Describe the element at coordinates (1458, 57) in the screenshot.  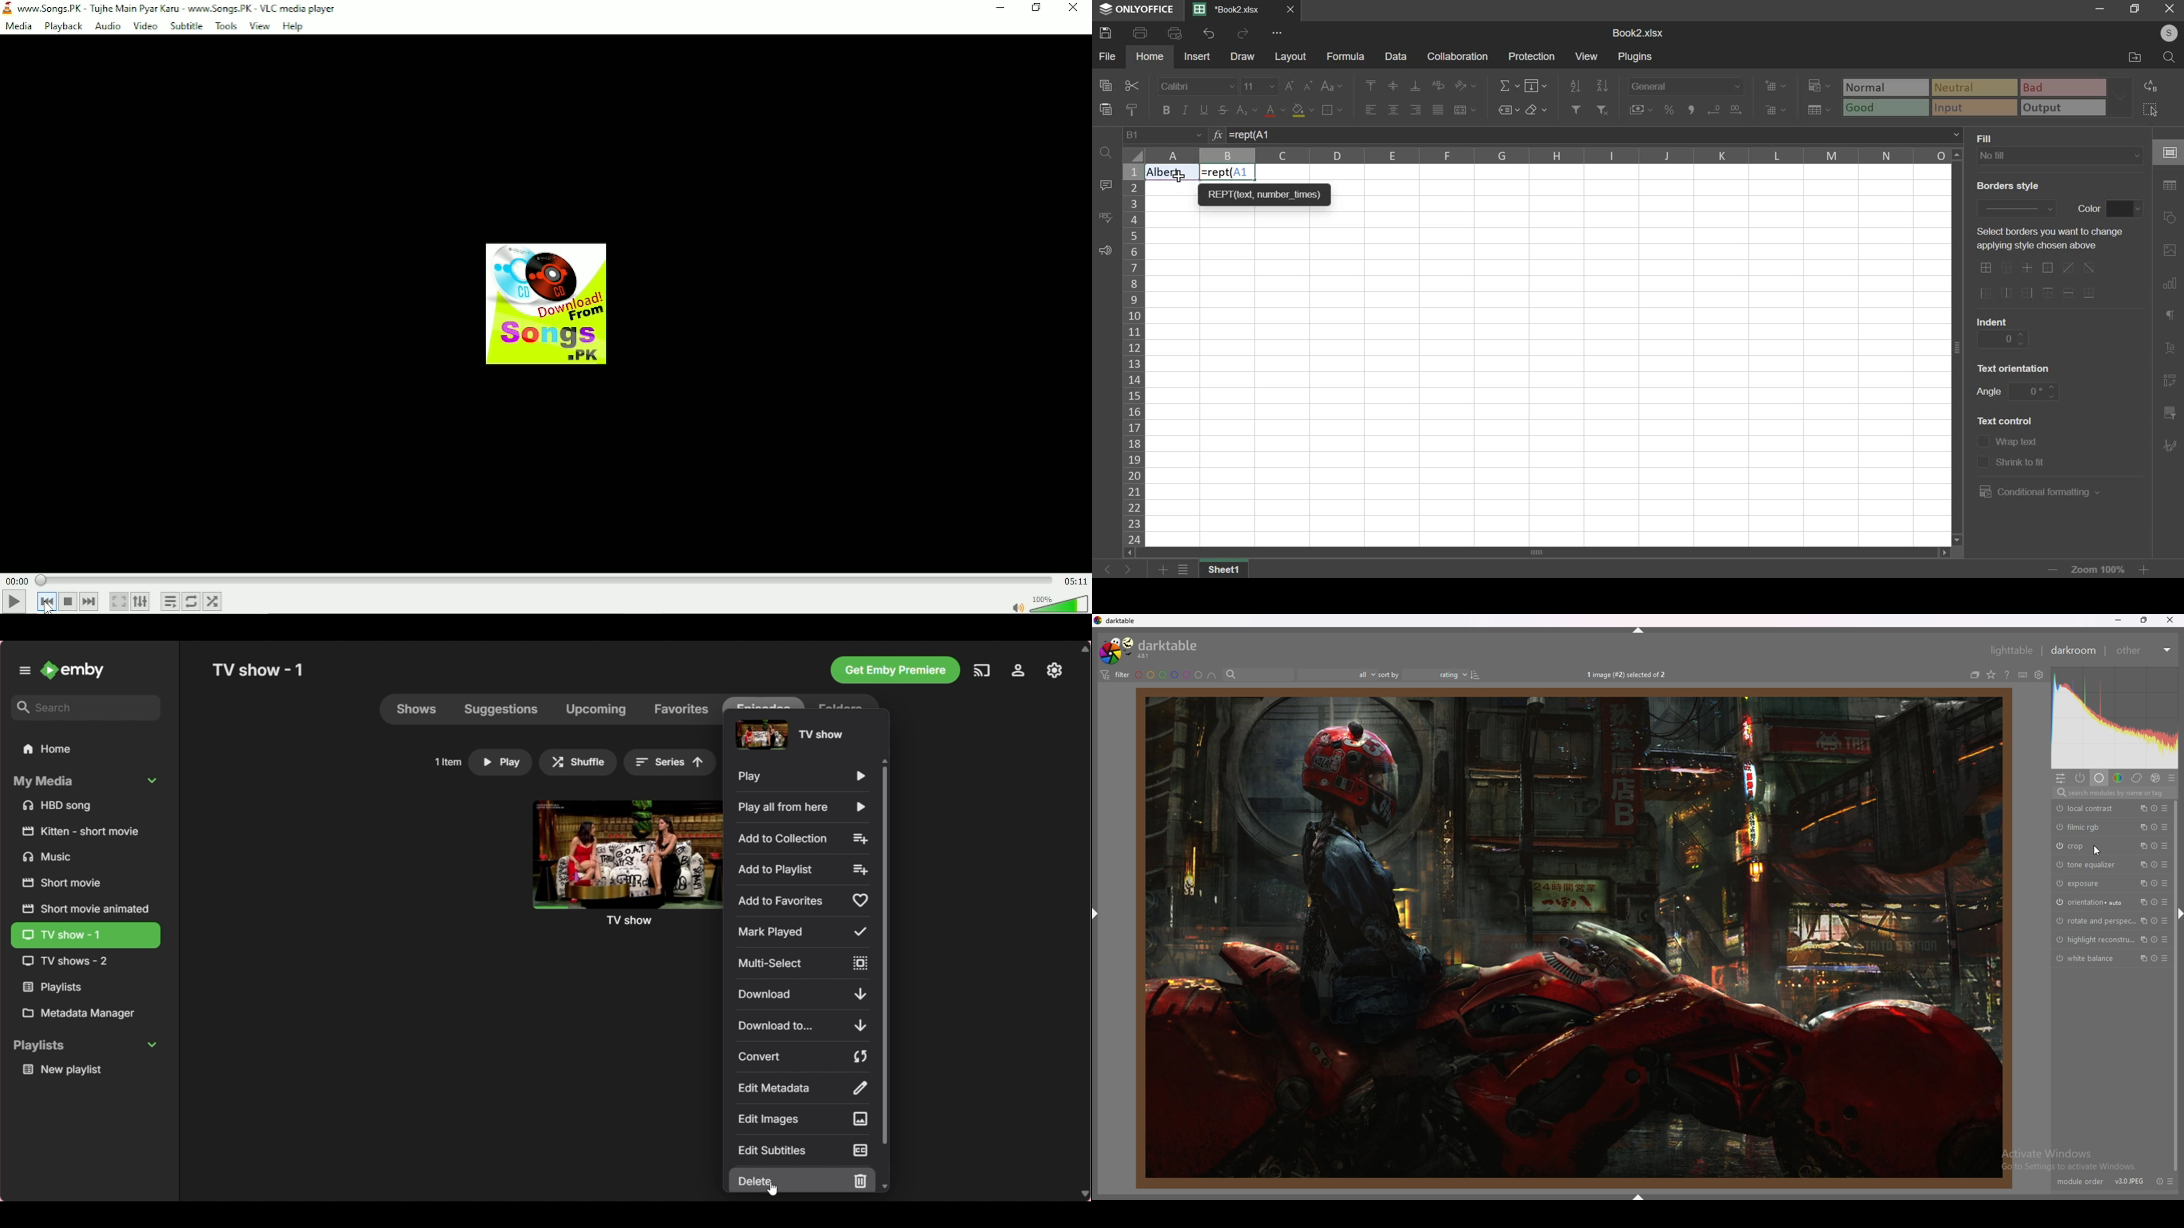
I see `collaboration` at that location.